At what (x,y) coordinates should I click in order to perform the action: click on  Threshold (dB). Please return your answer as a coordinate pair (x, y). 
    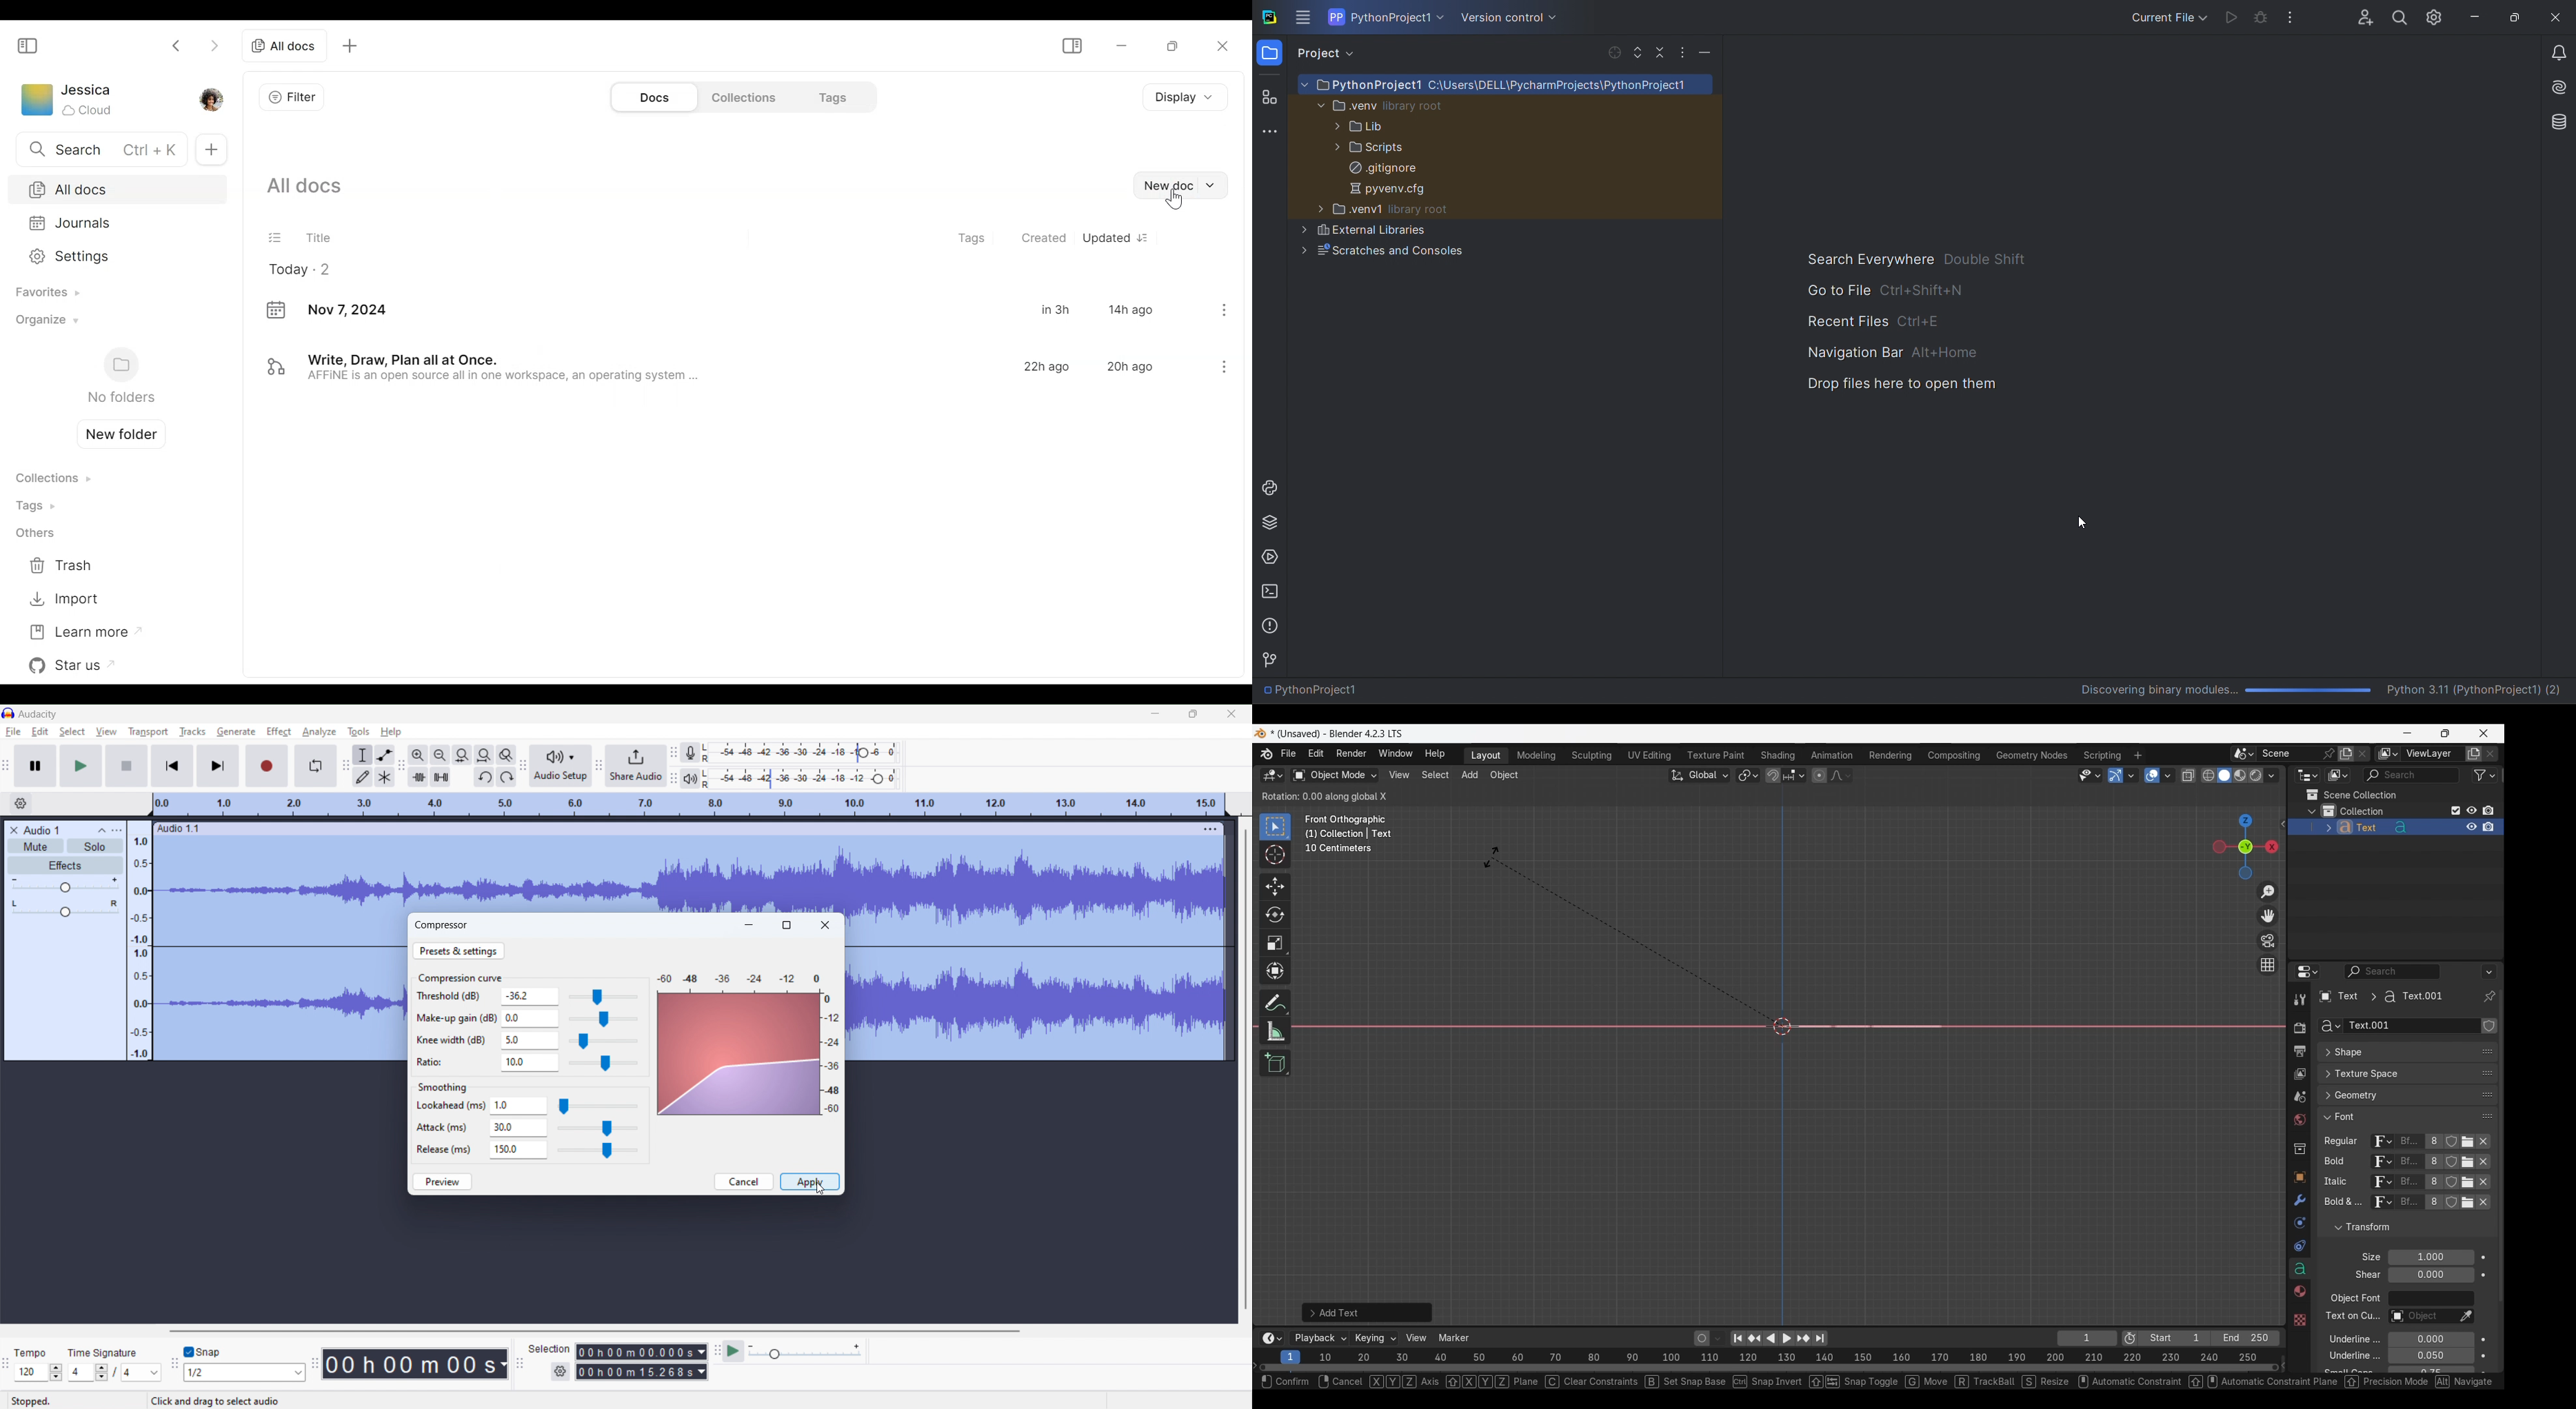
    Looking at the image, I should click on (454, 997).